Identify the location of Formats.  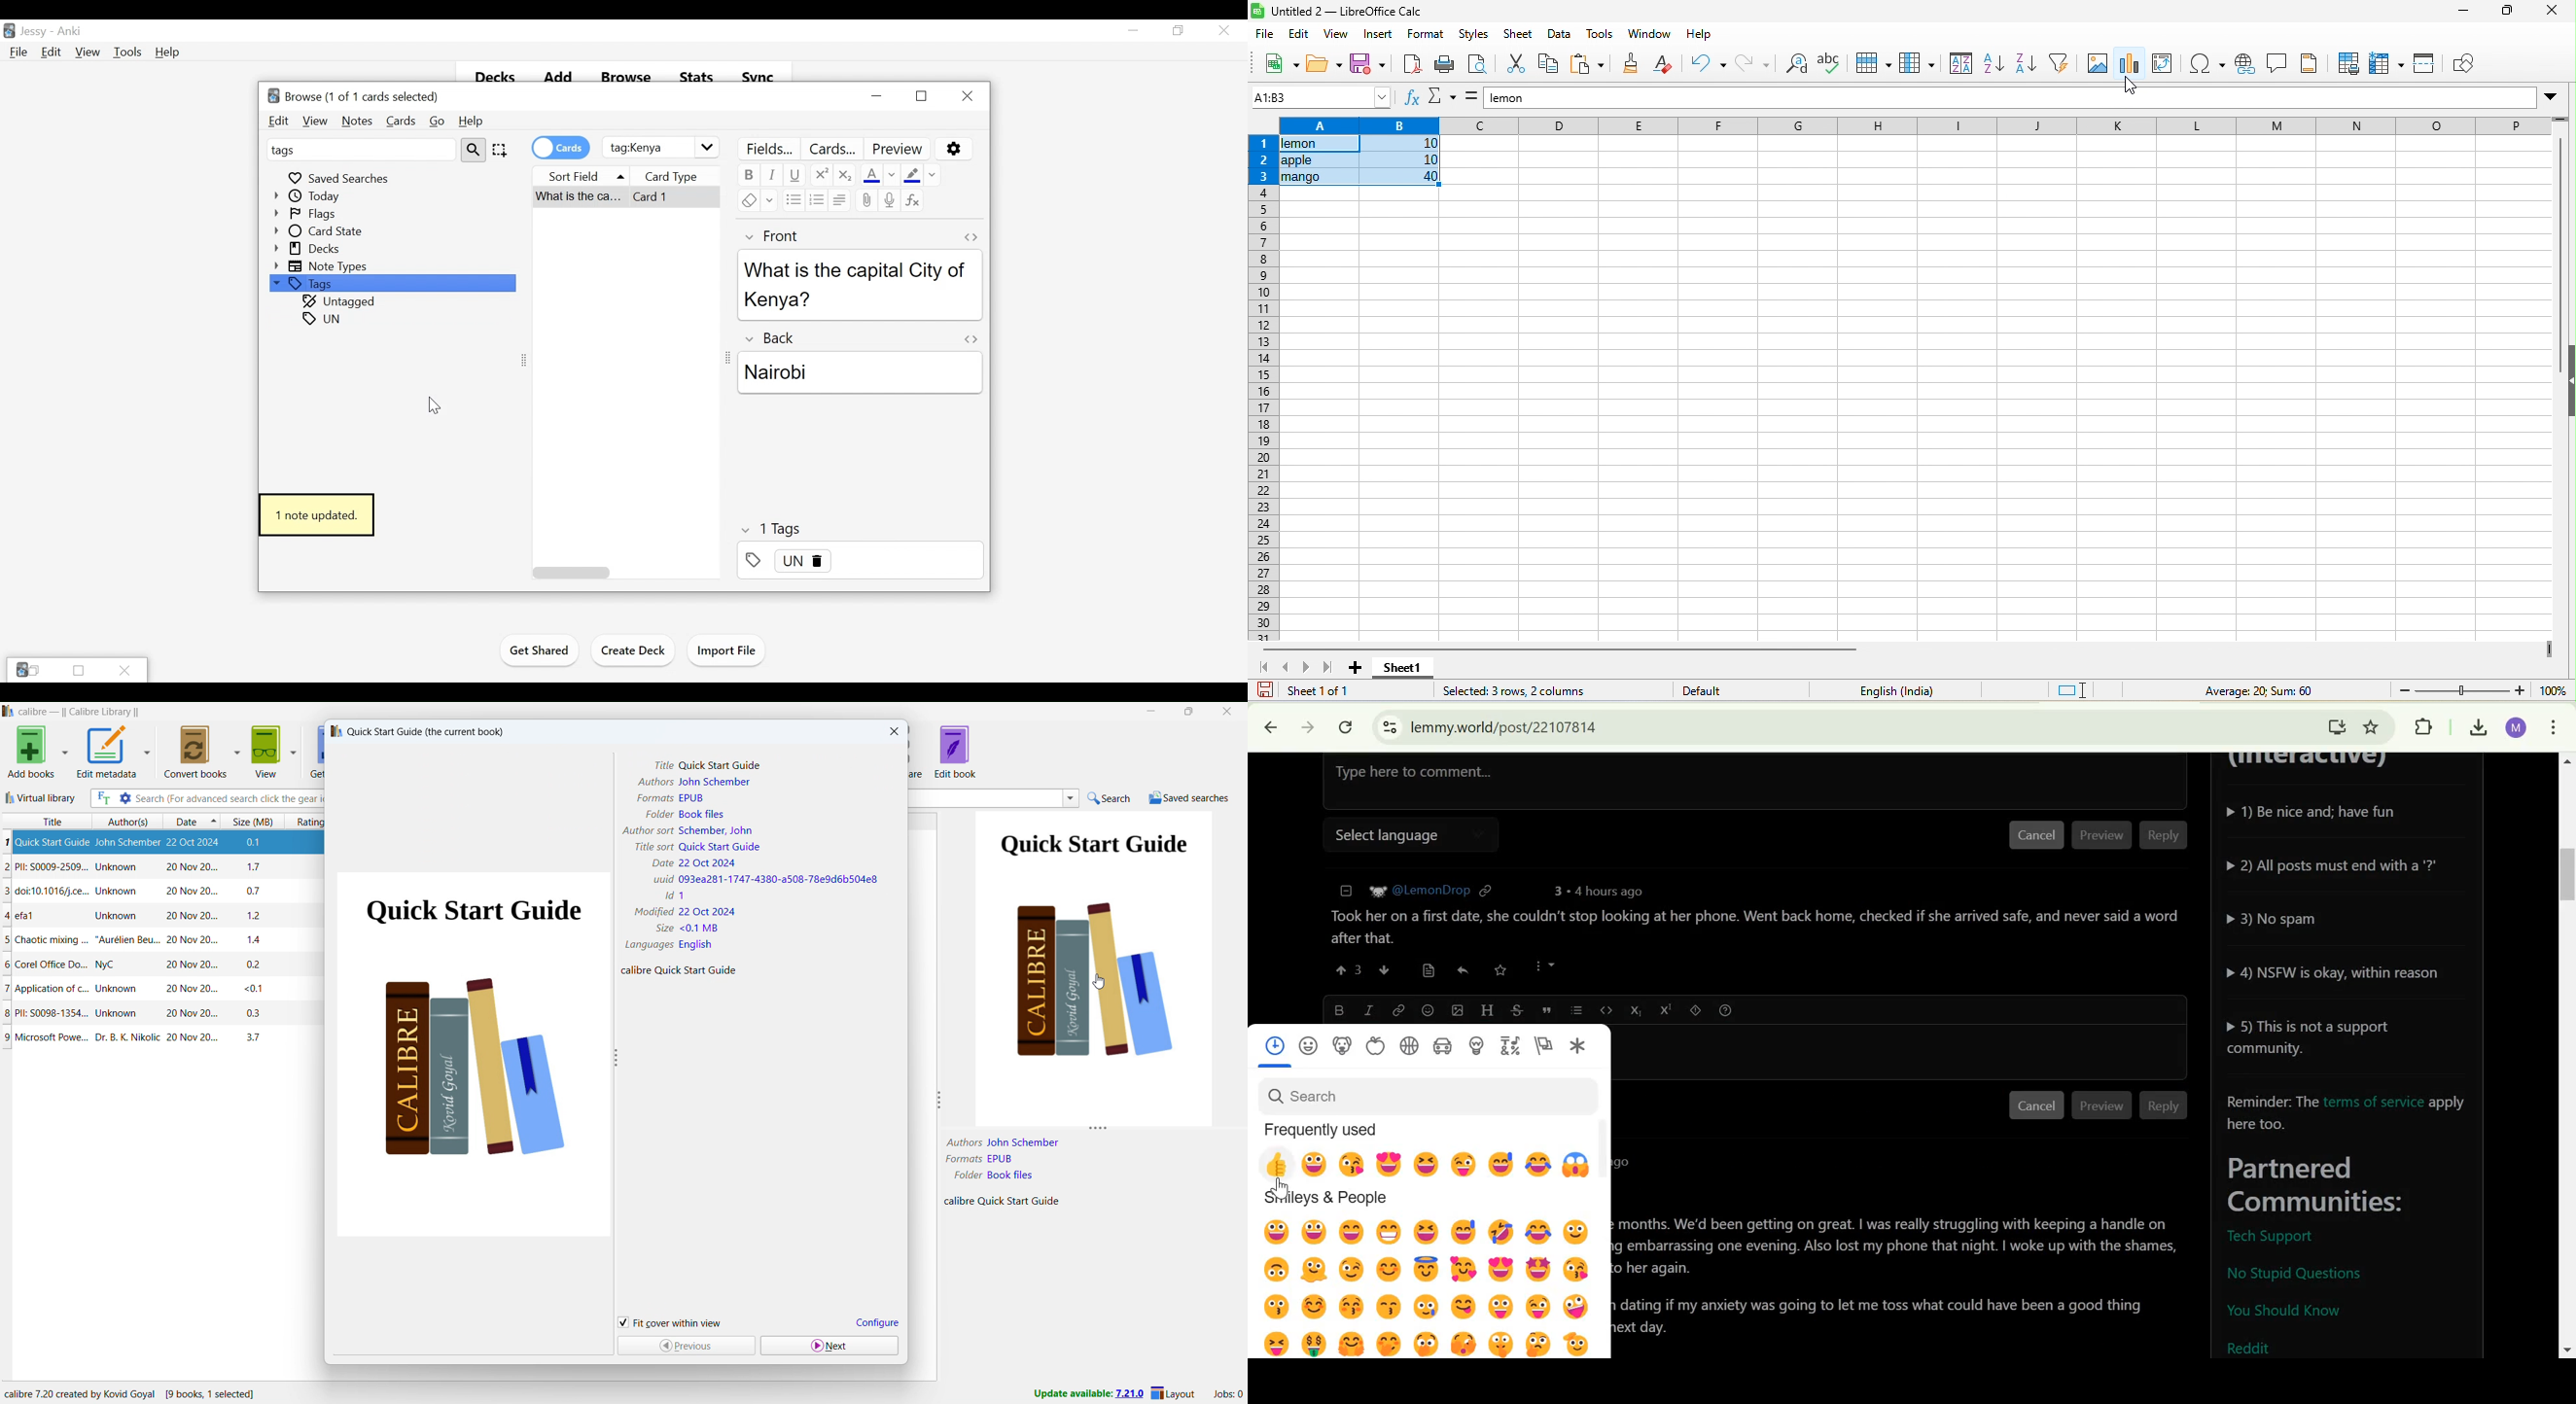
(654, 798).